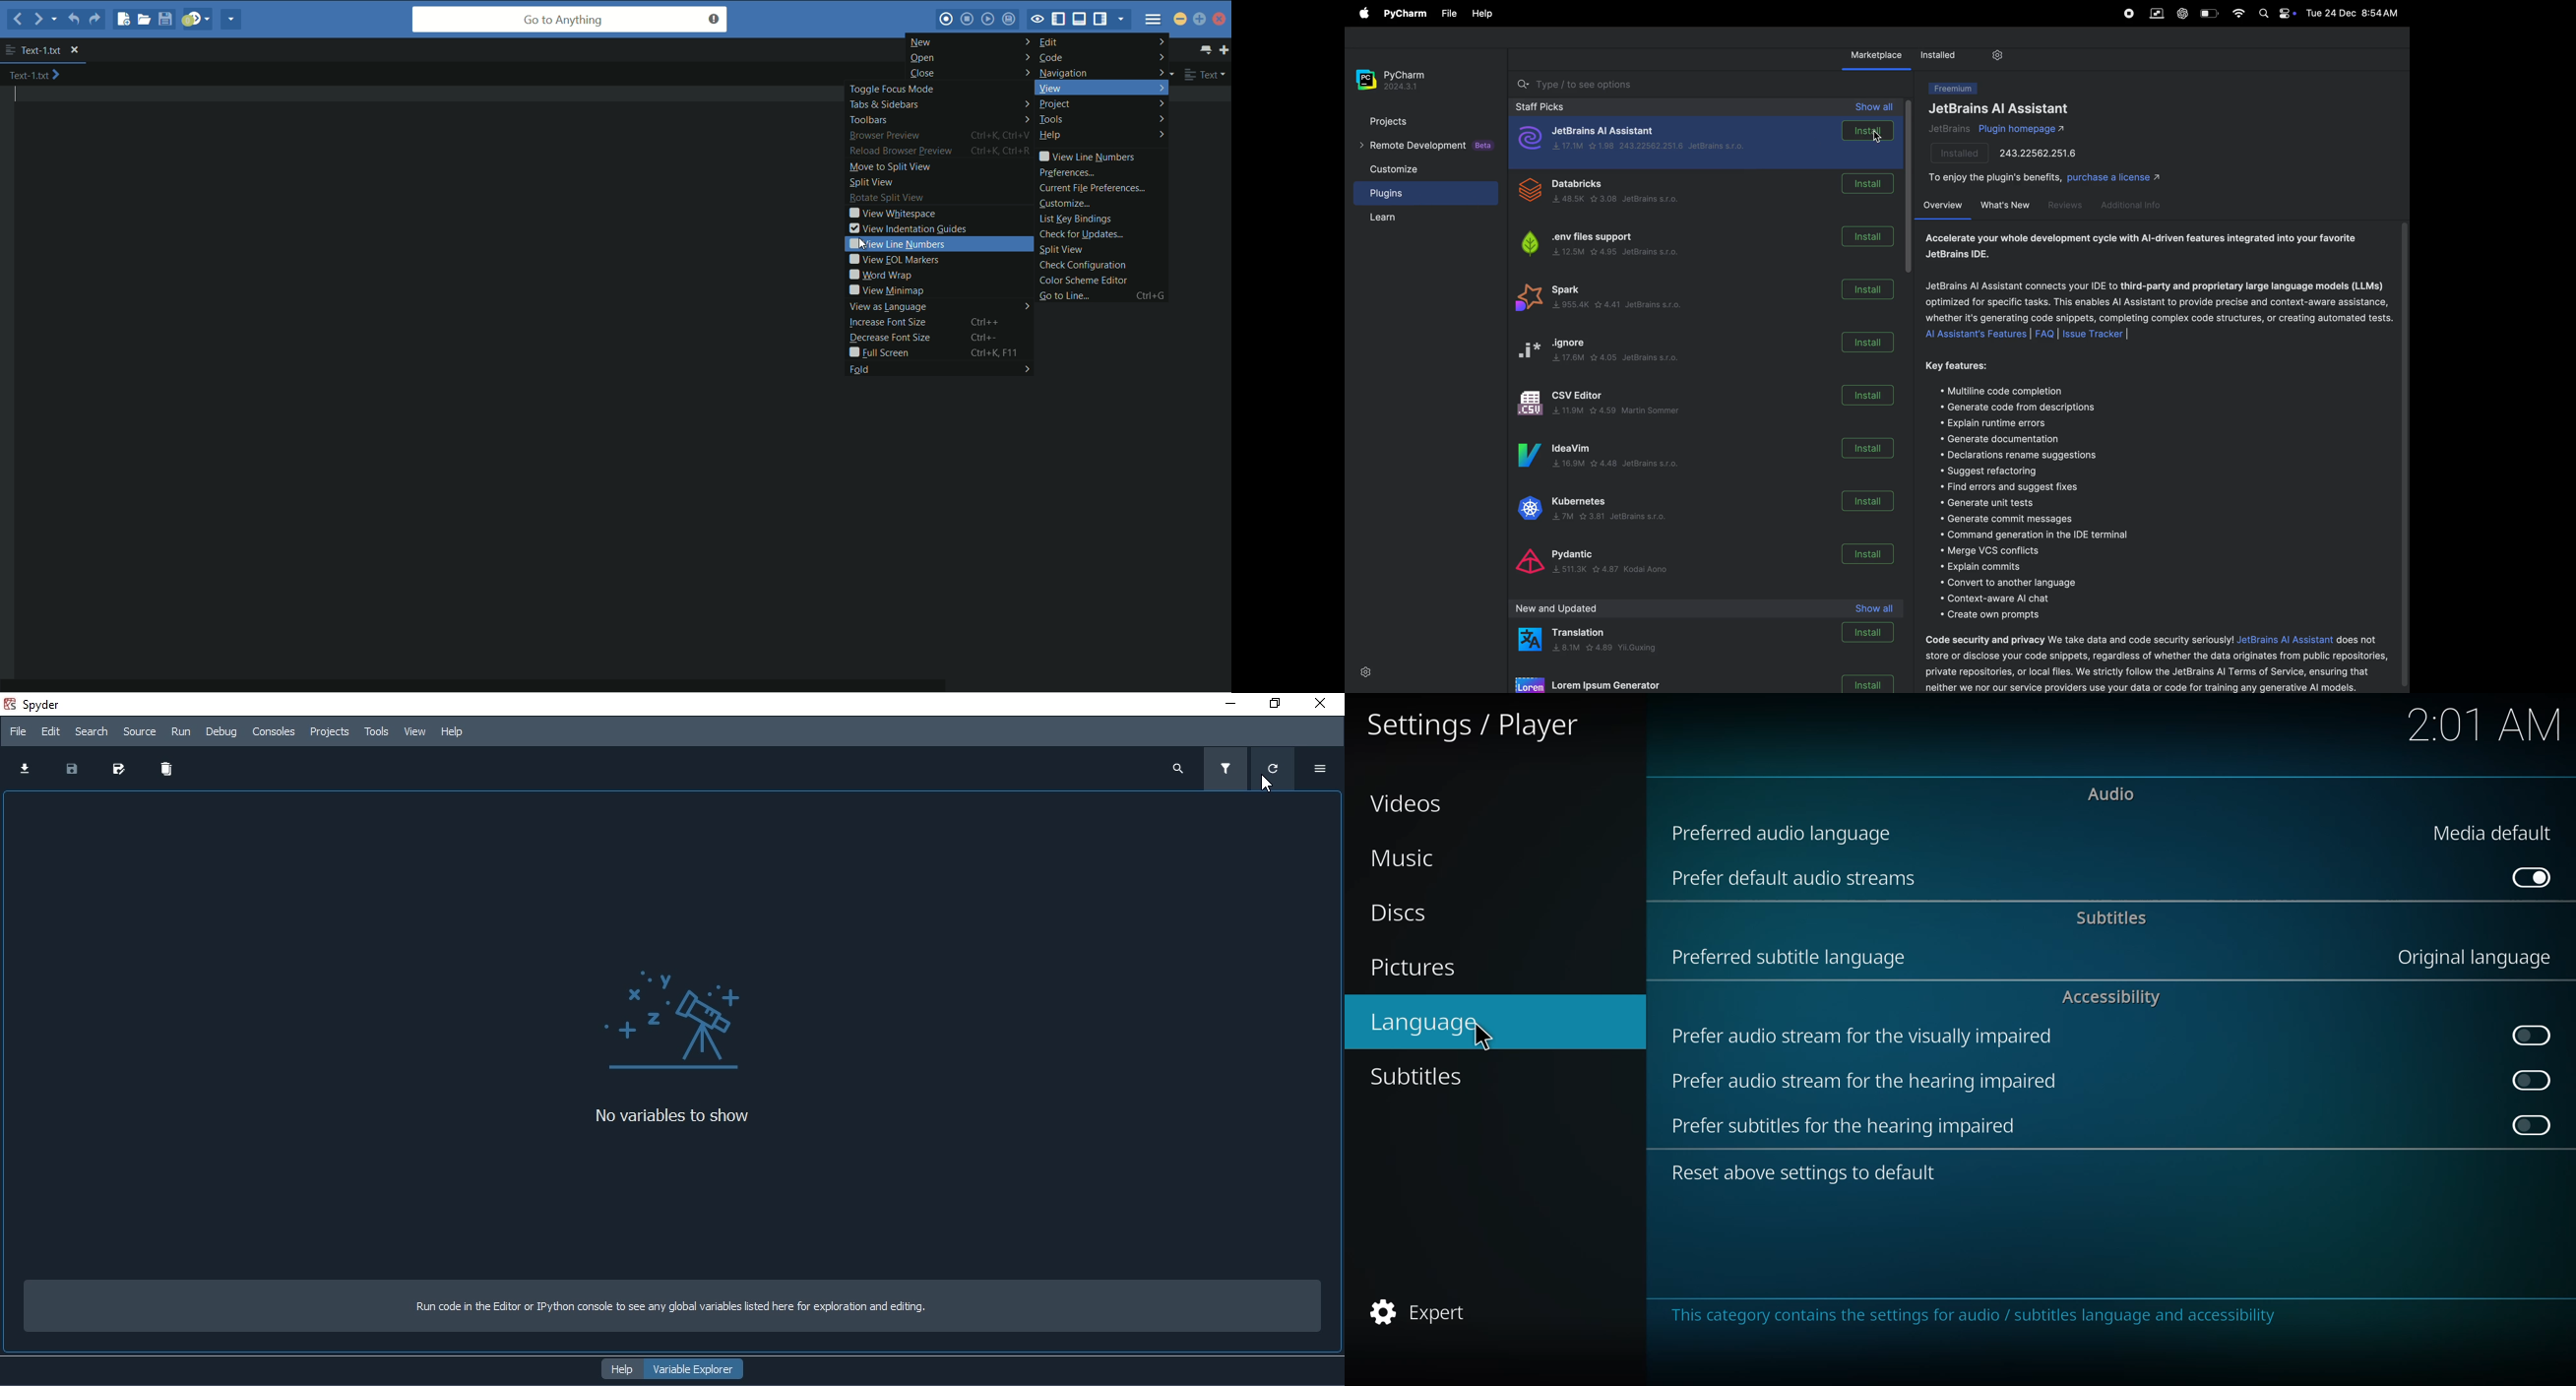 This screenshot has height=1400, width=2576. I want to click on word wrap, so click(880, 276).